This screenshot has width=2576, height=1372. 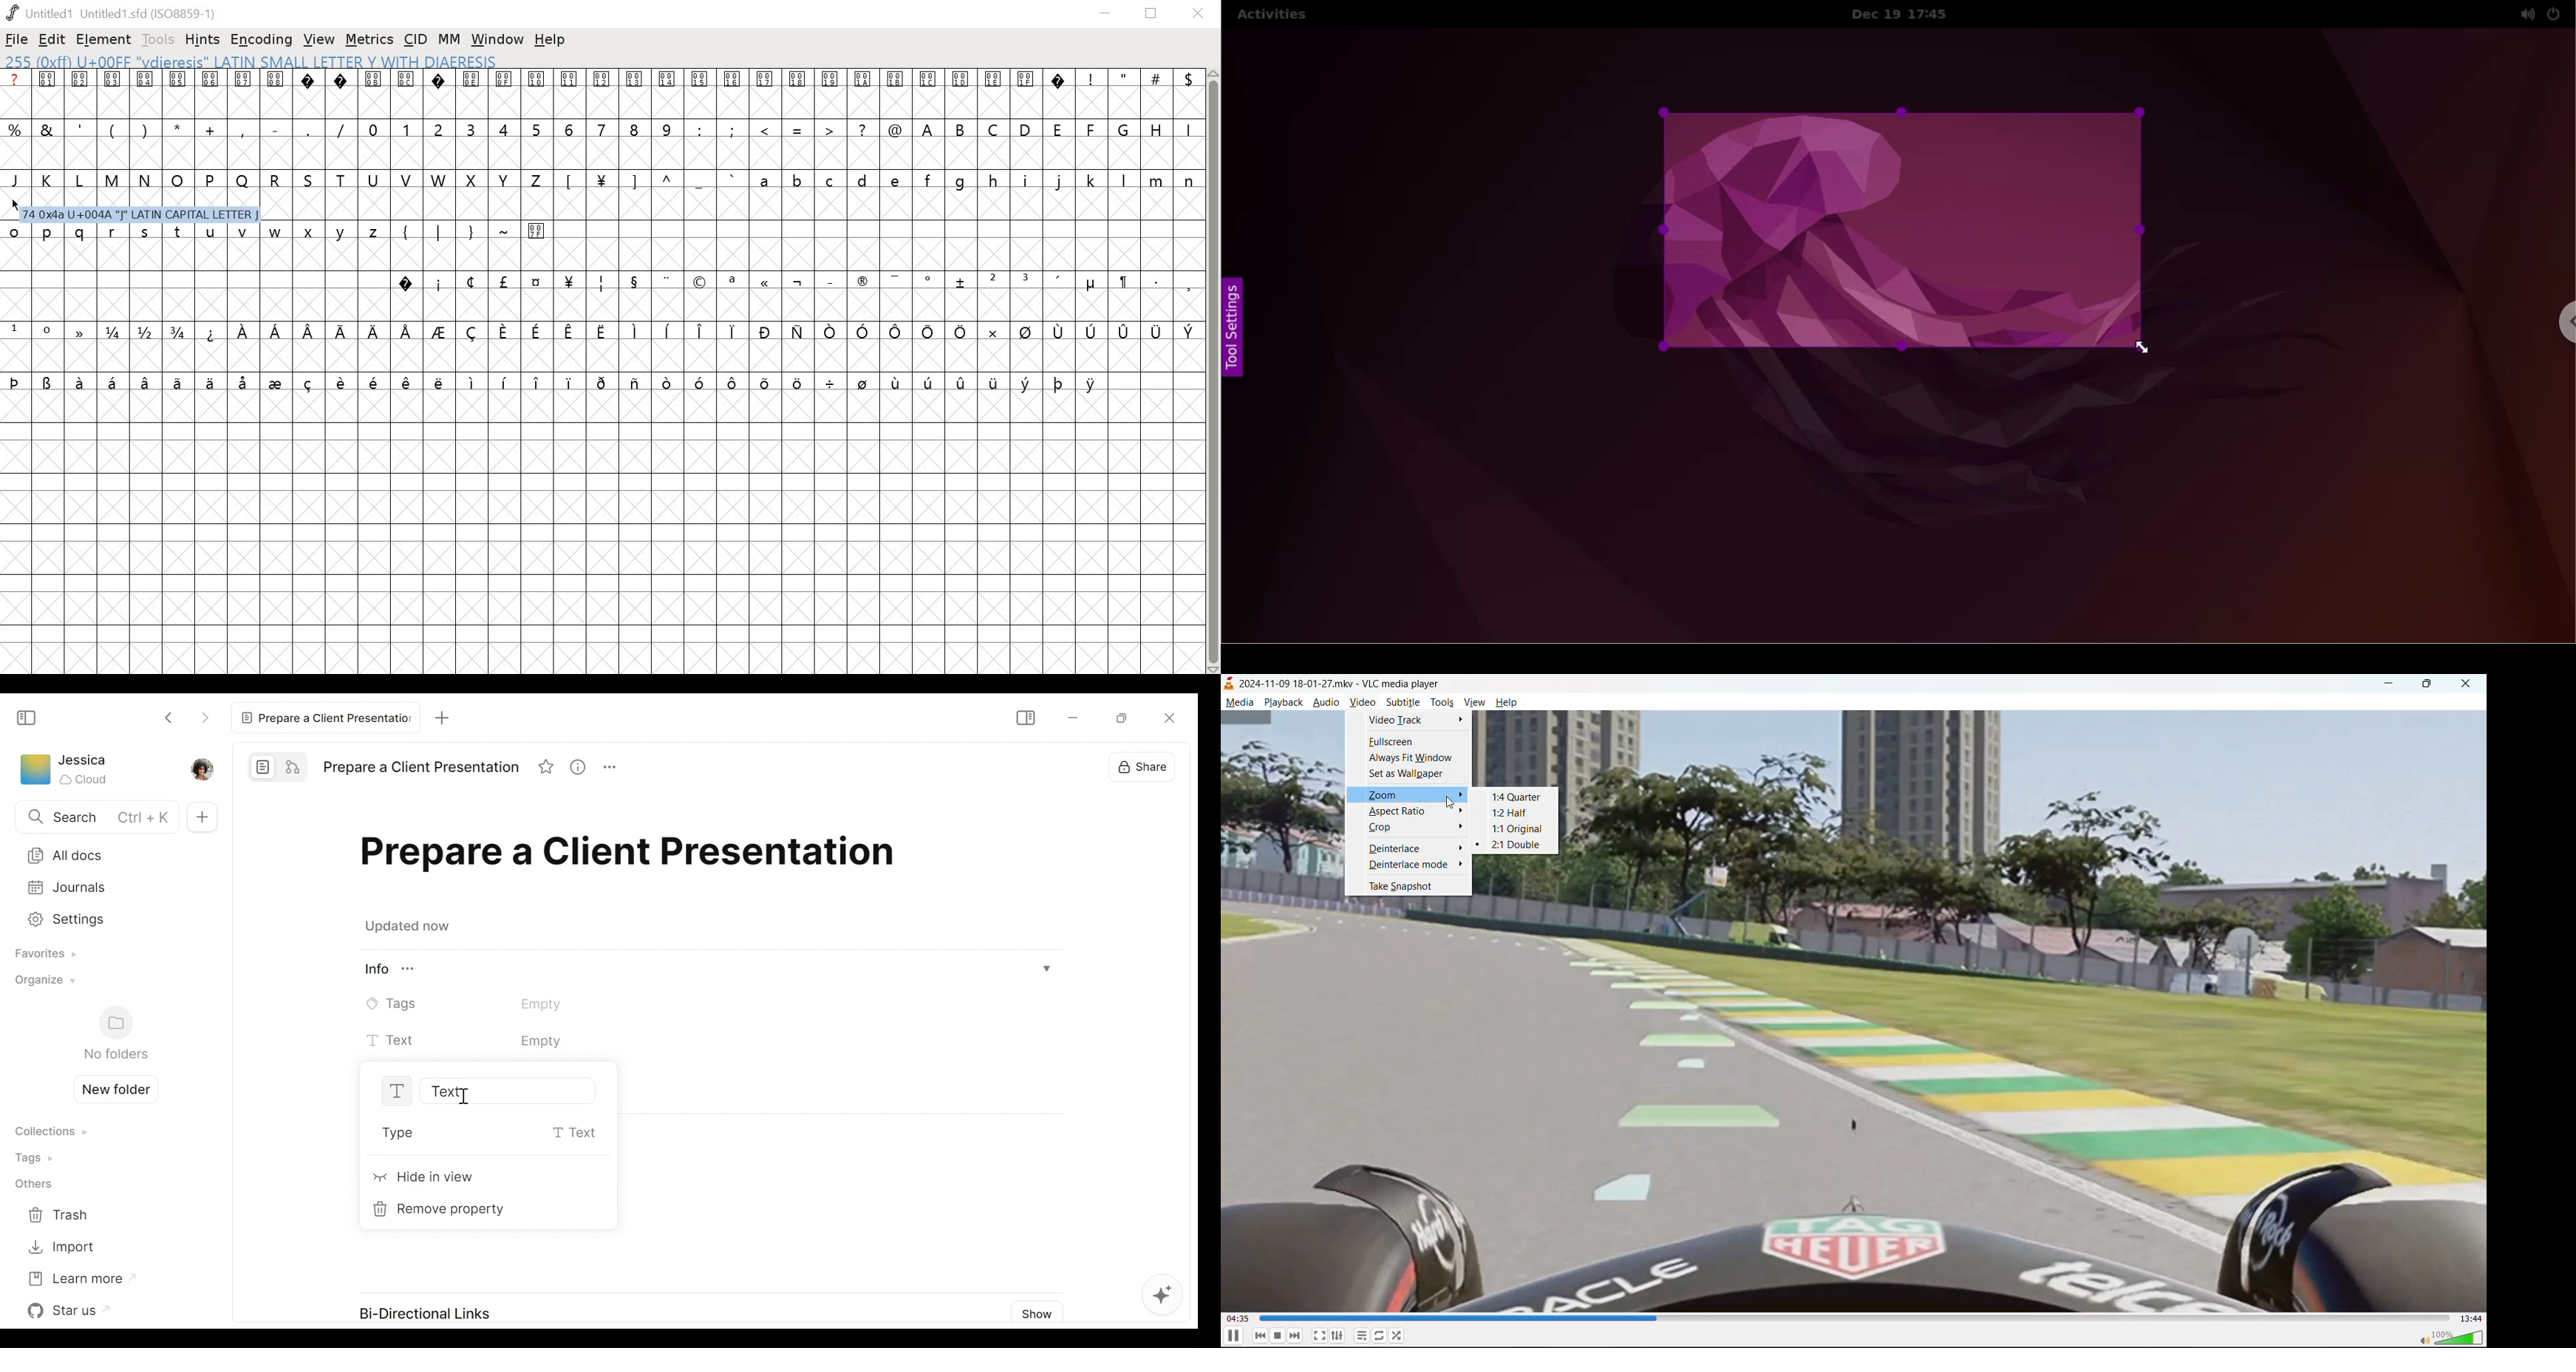 What do you see at coordinates (467, 1096) in the screenshot?
I see `Insertion cursor` at bounding box center [467, 1096].